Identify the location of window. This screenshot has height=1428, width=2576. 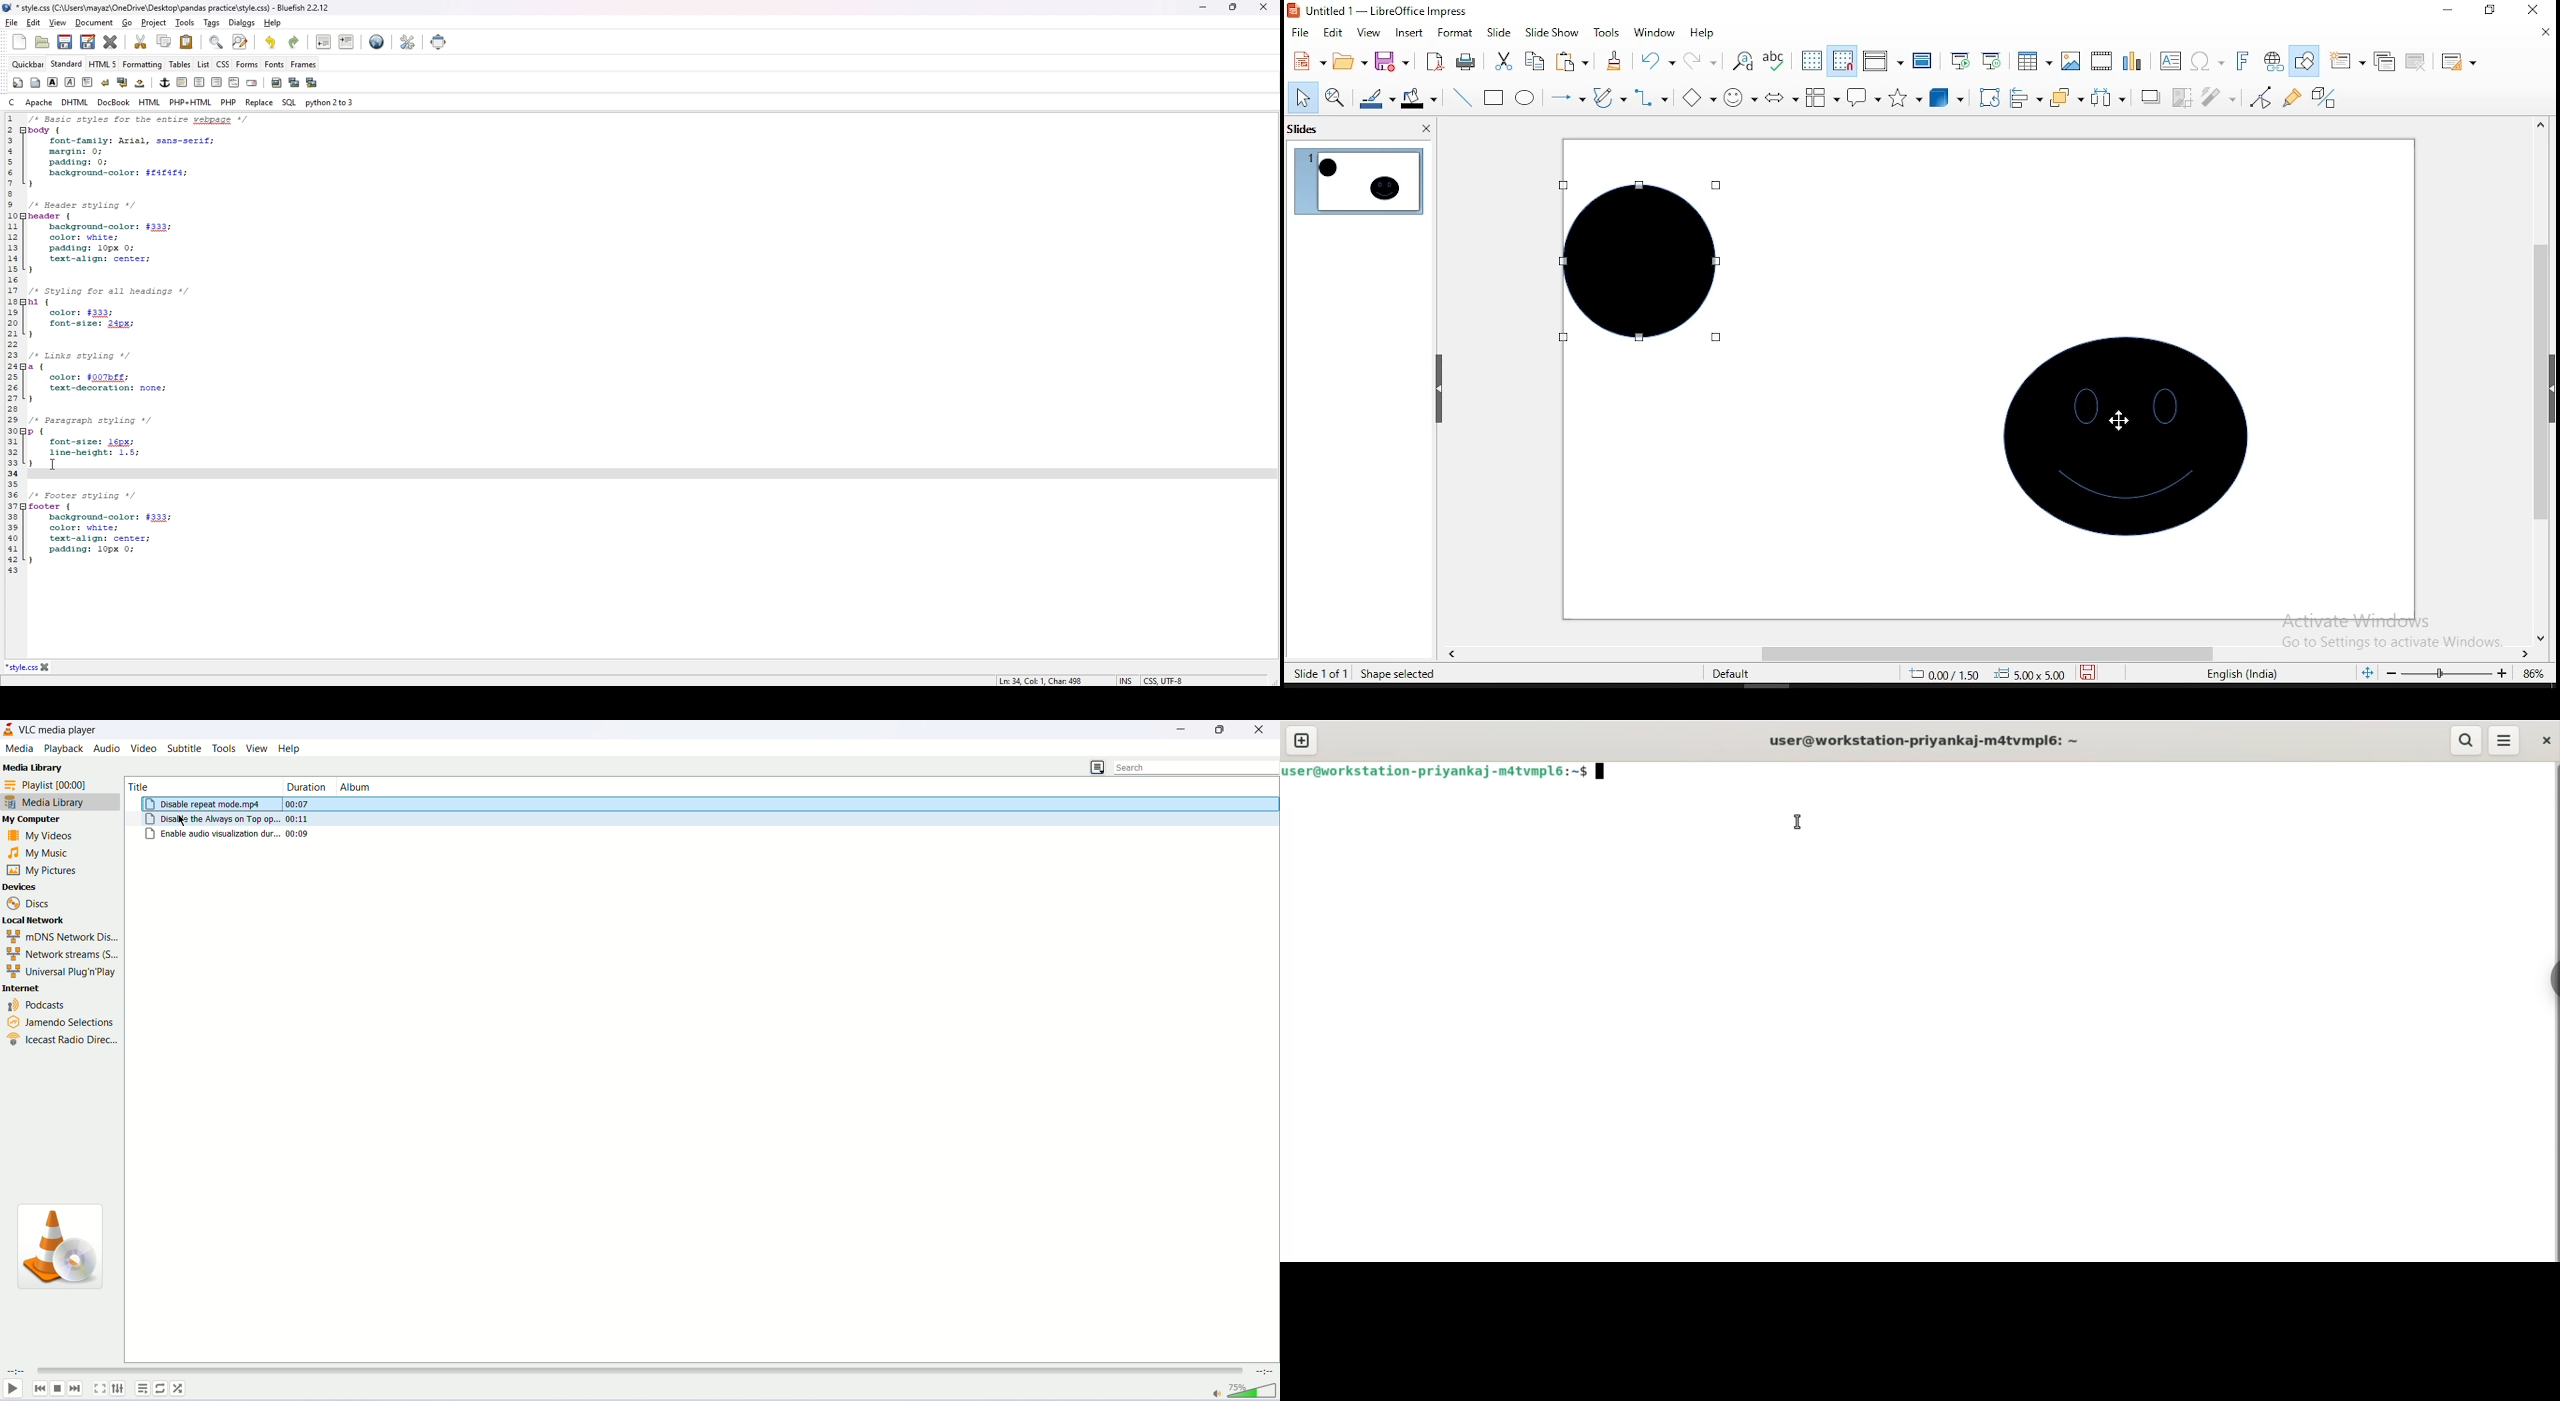
(1652, 32).